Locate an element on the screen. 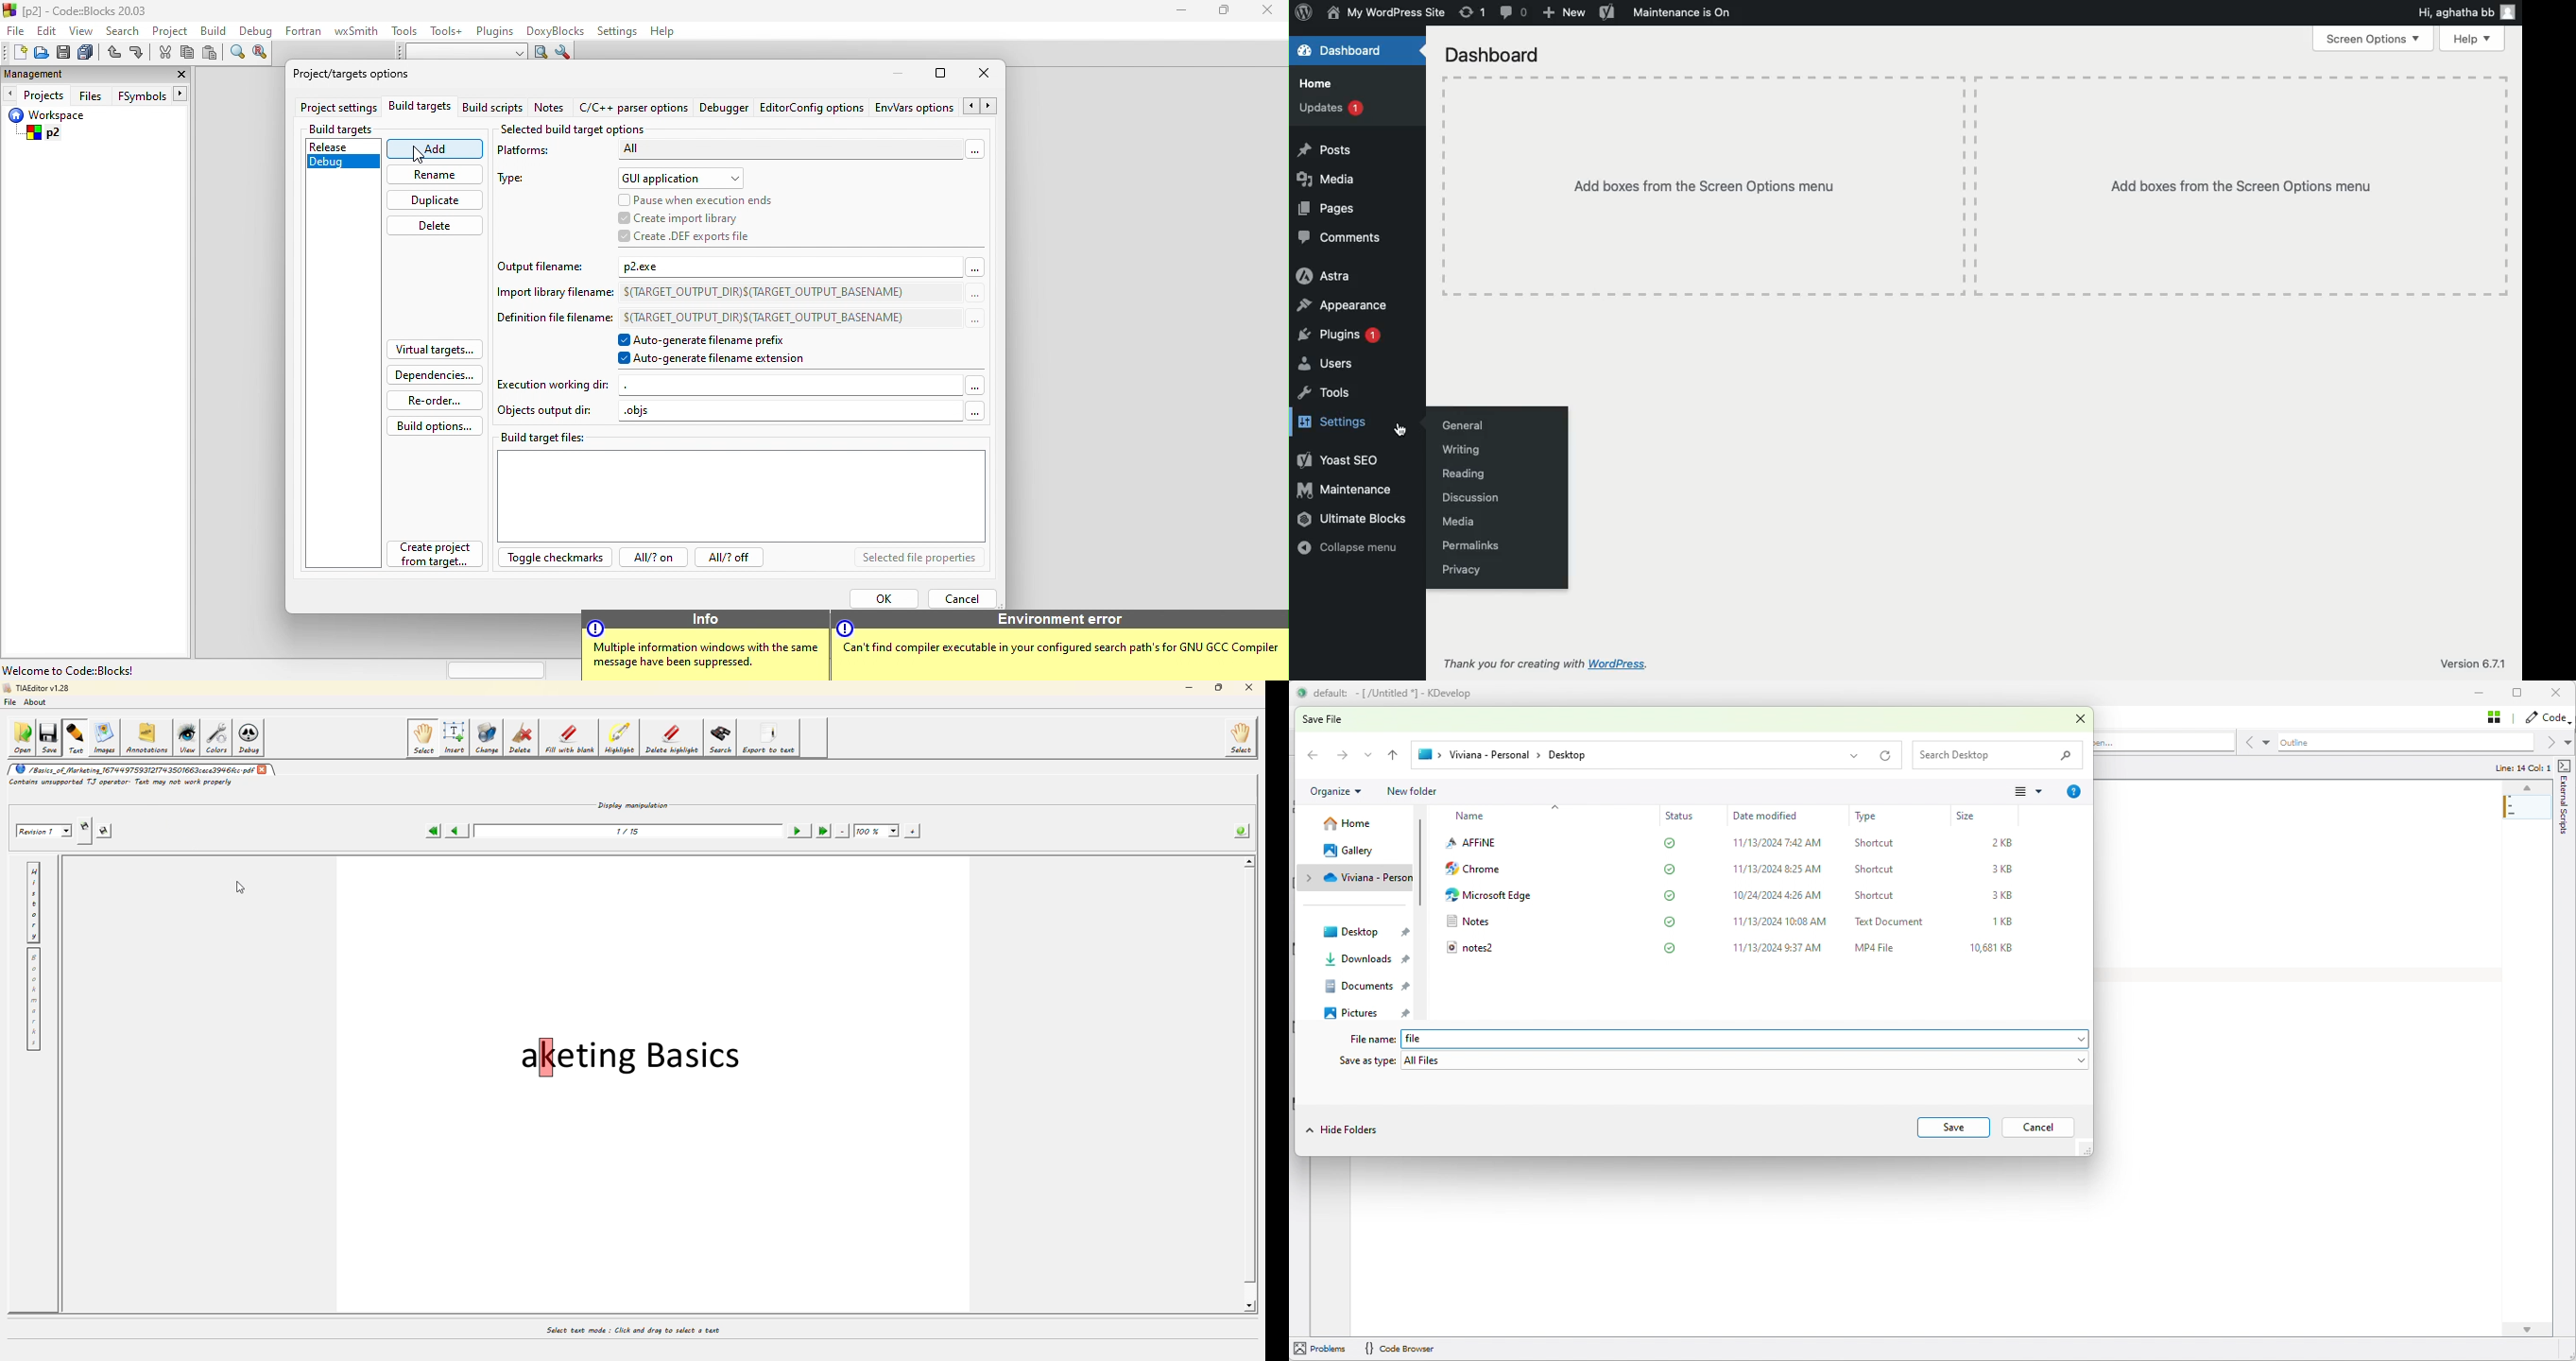 The width and height of the screenshot is (2576, 1372). Mini code map is located at coordinates (2529, 827).